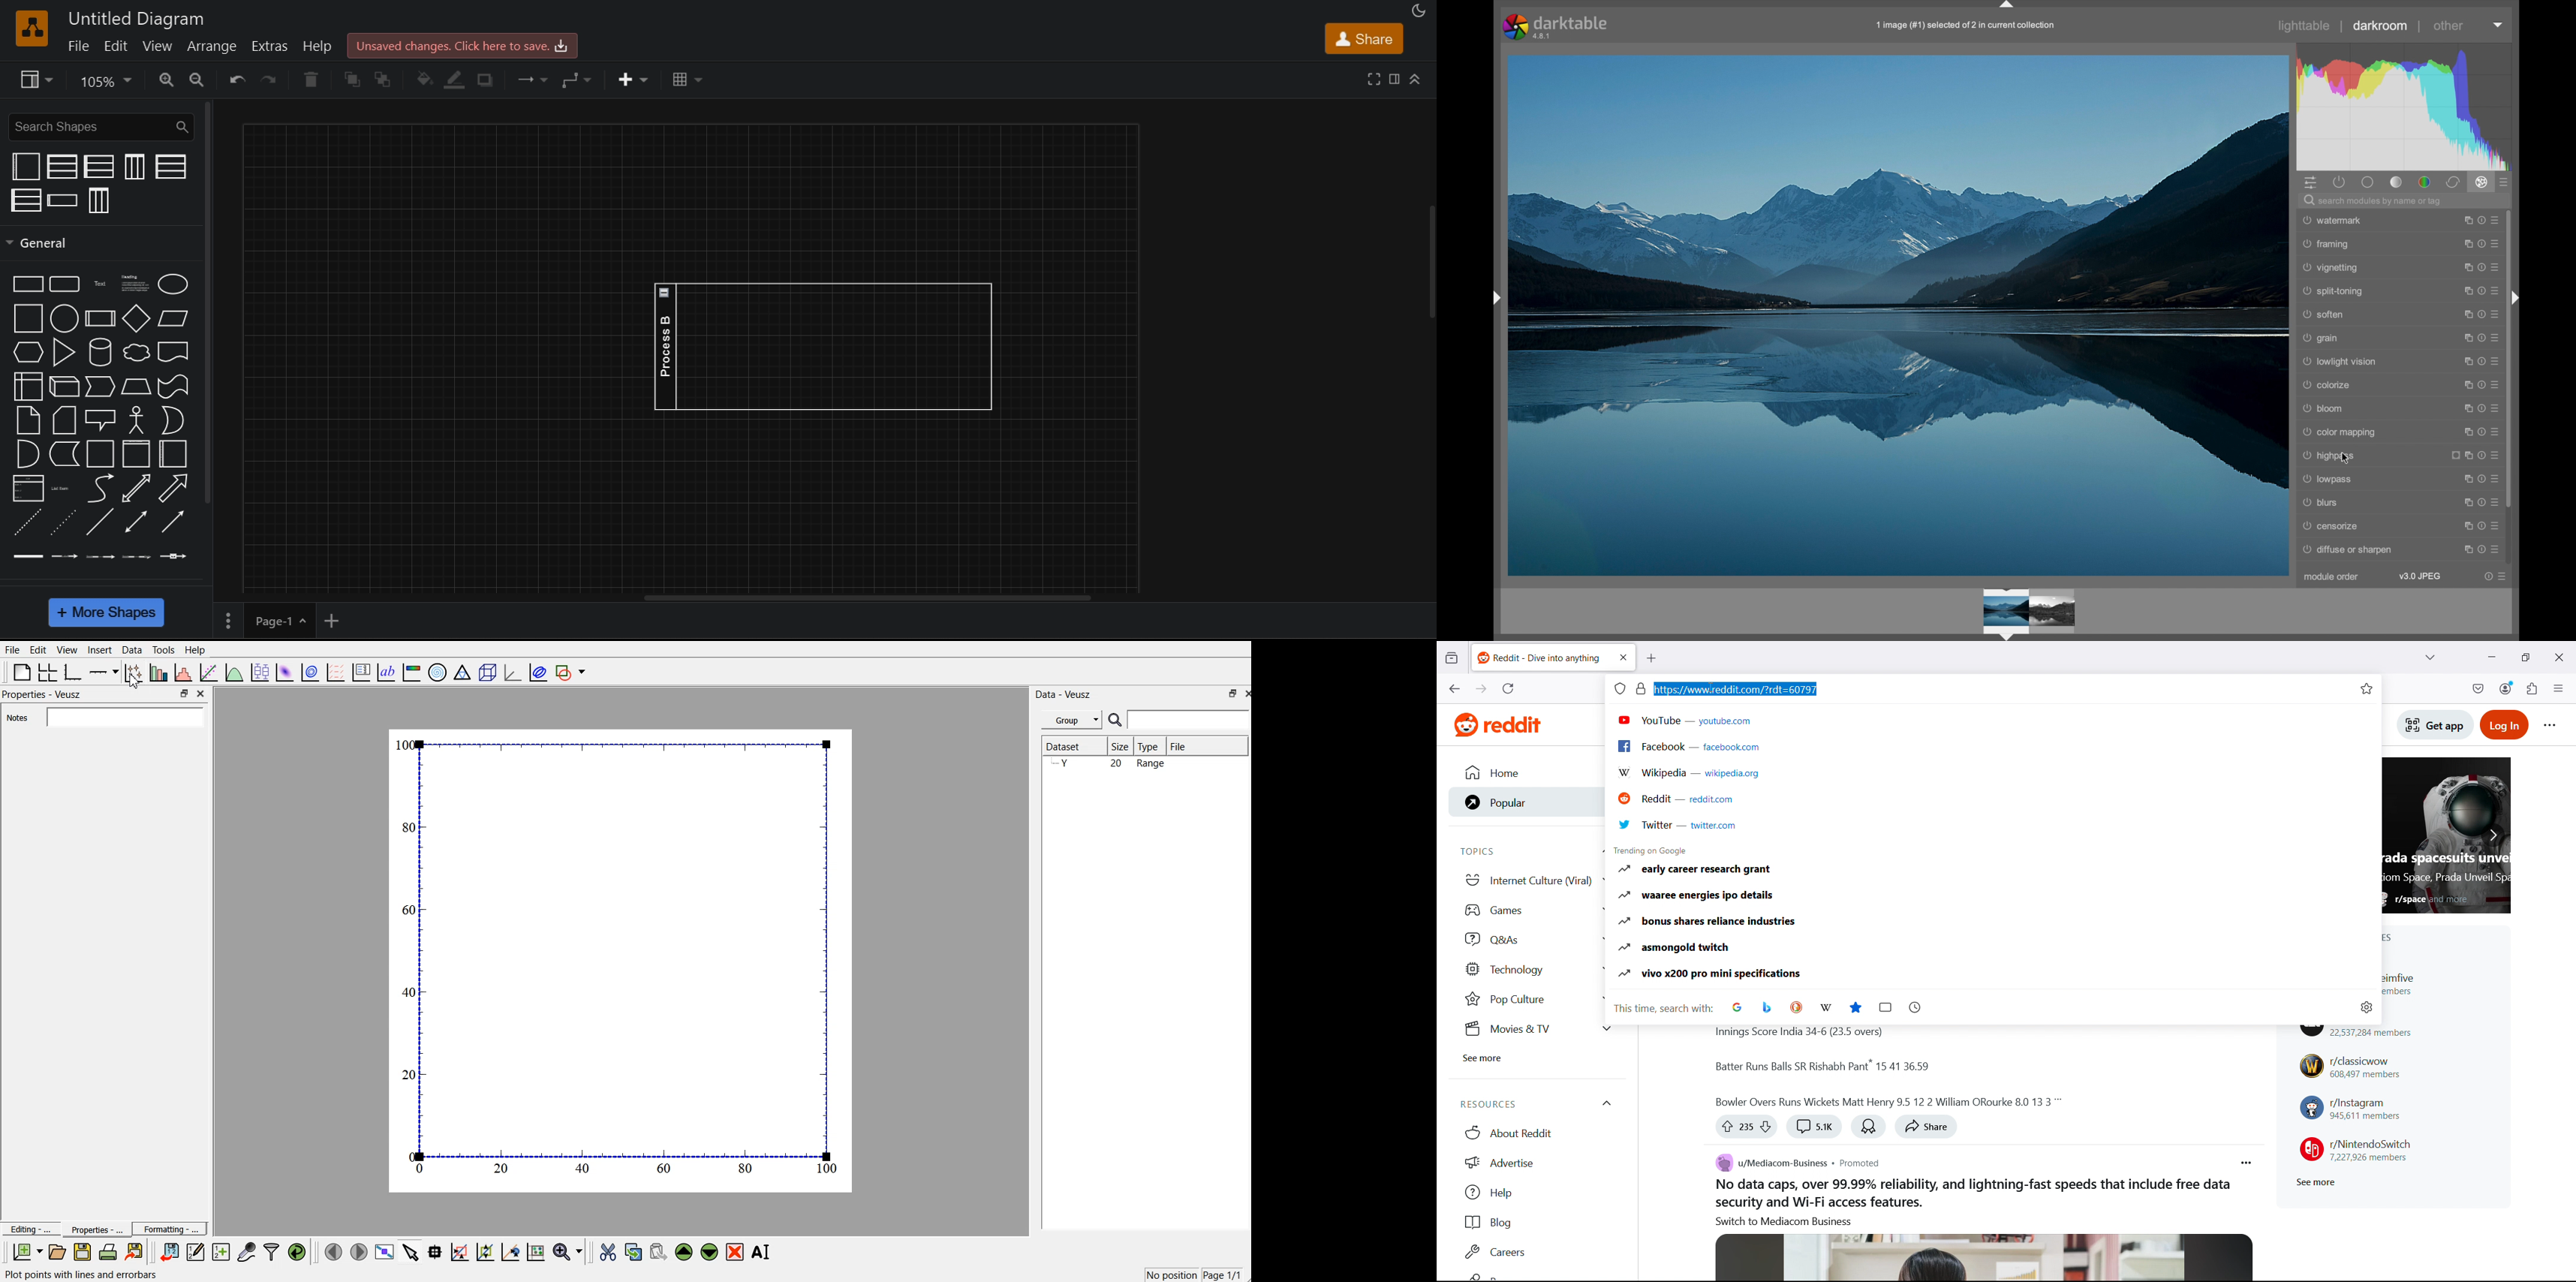 This screenshot has width=2576, height=1288. What do you see at coordinates (1534, 1104) in the screenshot?
I see `Resources` at bounding box center [1534, 1104].